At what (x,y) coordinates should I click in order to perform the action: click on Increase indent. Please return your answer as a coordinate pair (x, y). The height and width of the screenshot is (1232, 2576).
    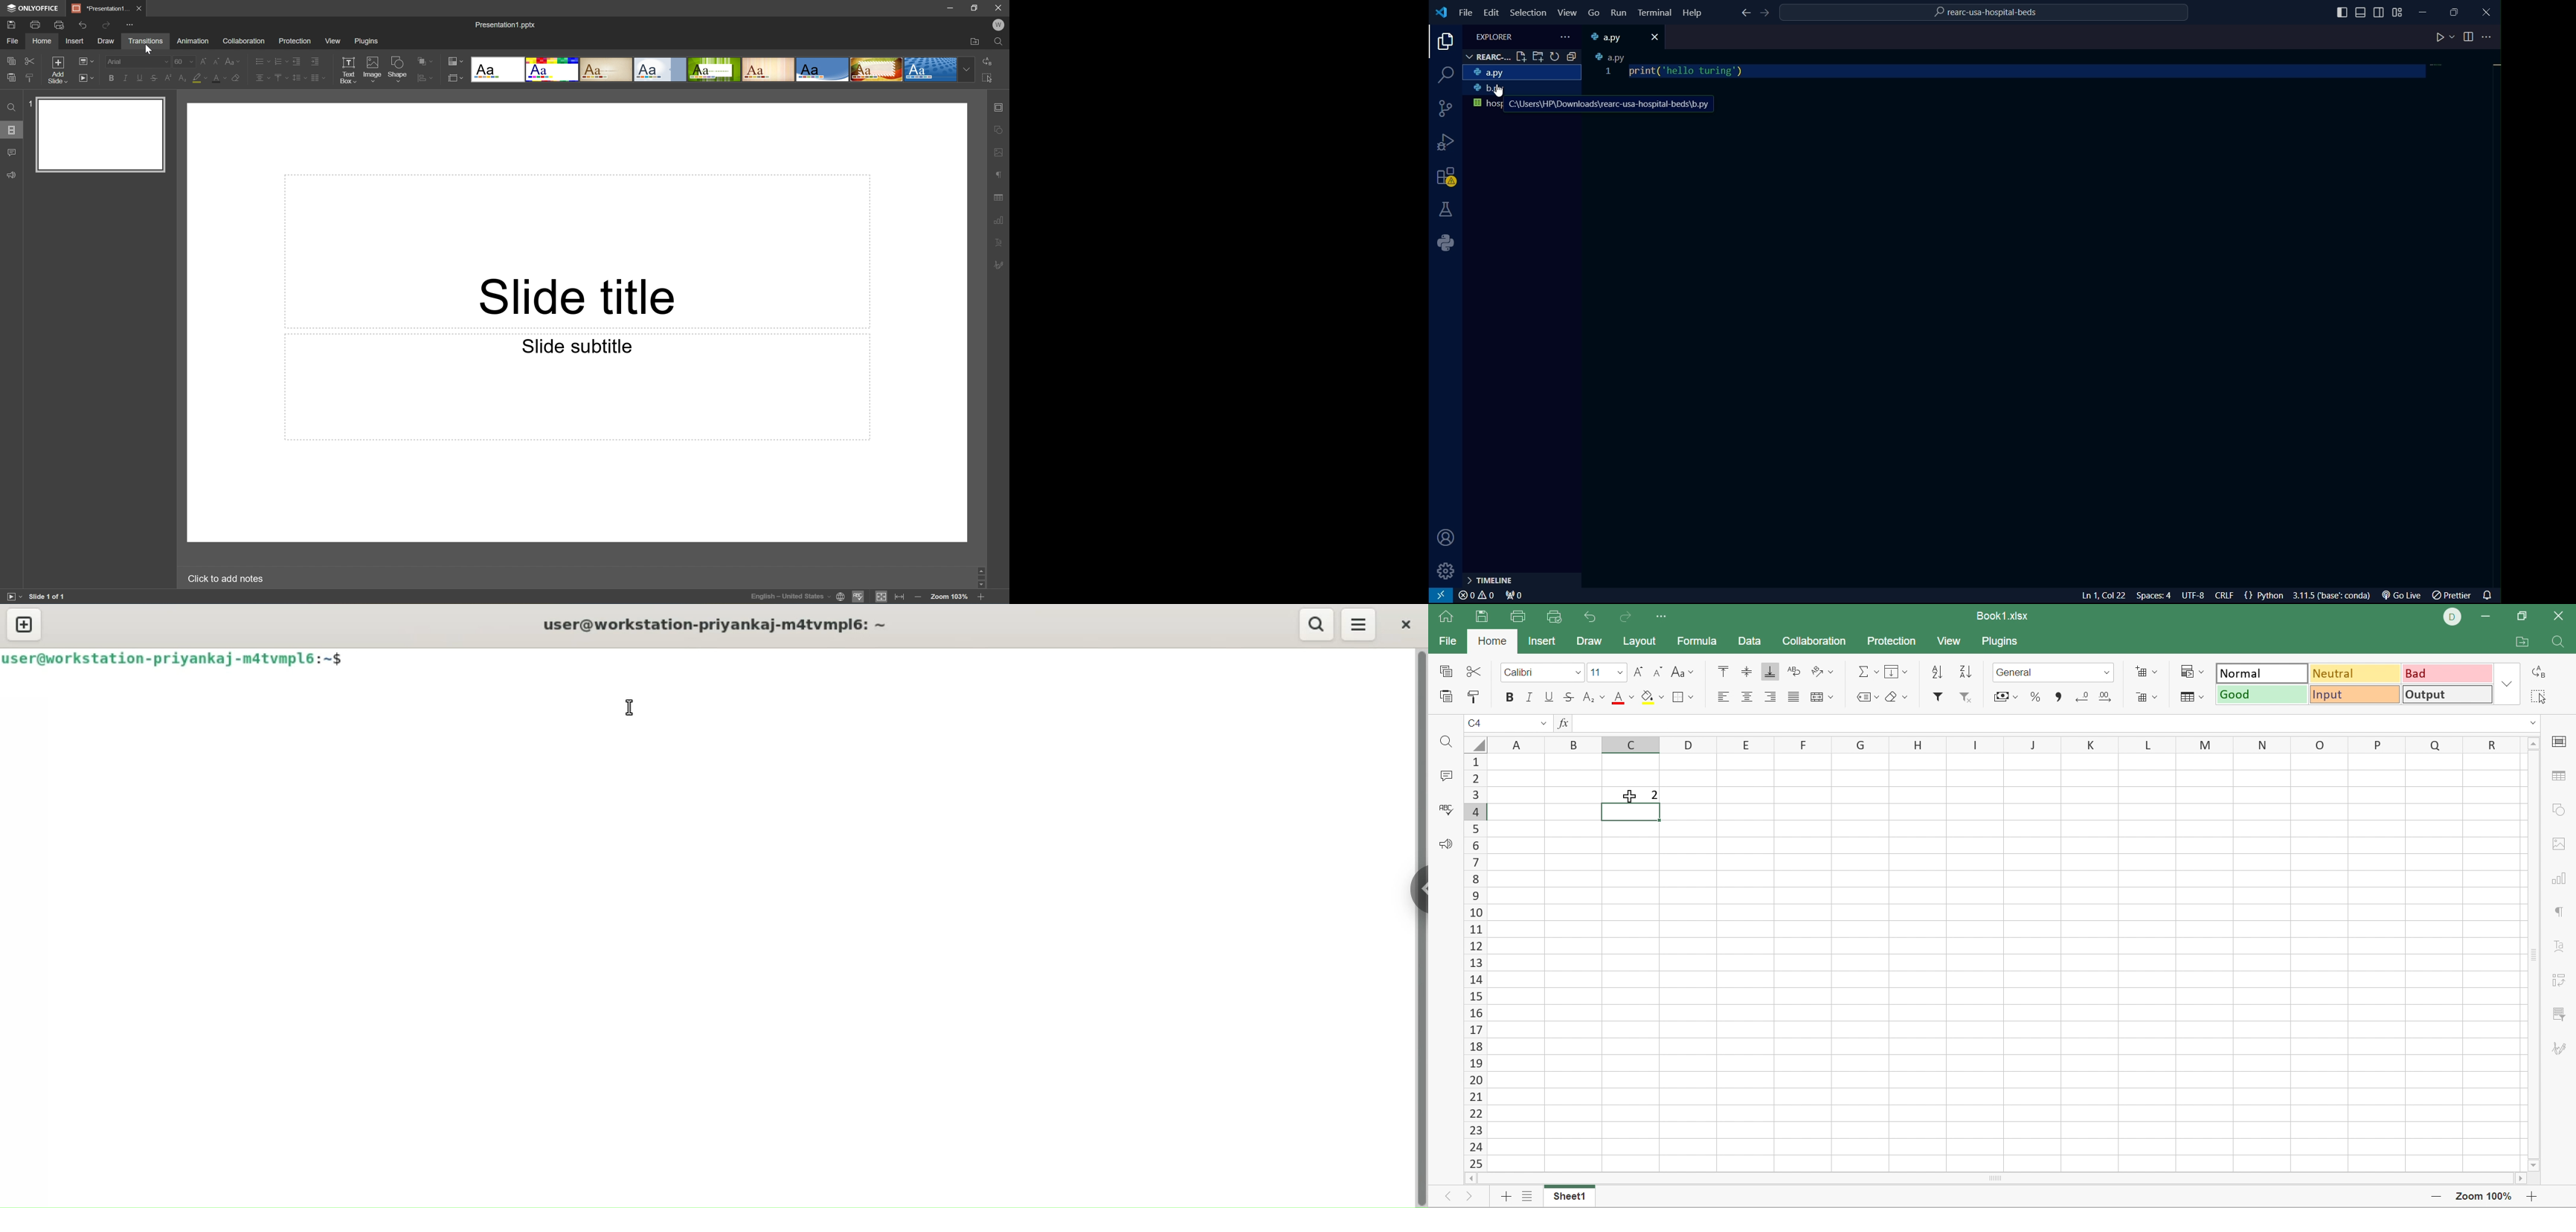
    Looking at the image, I should click on (316, 60).